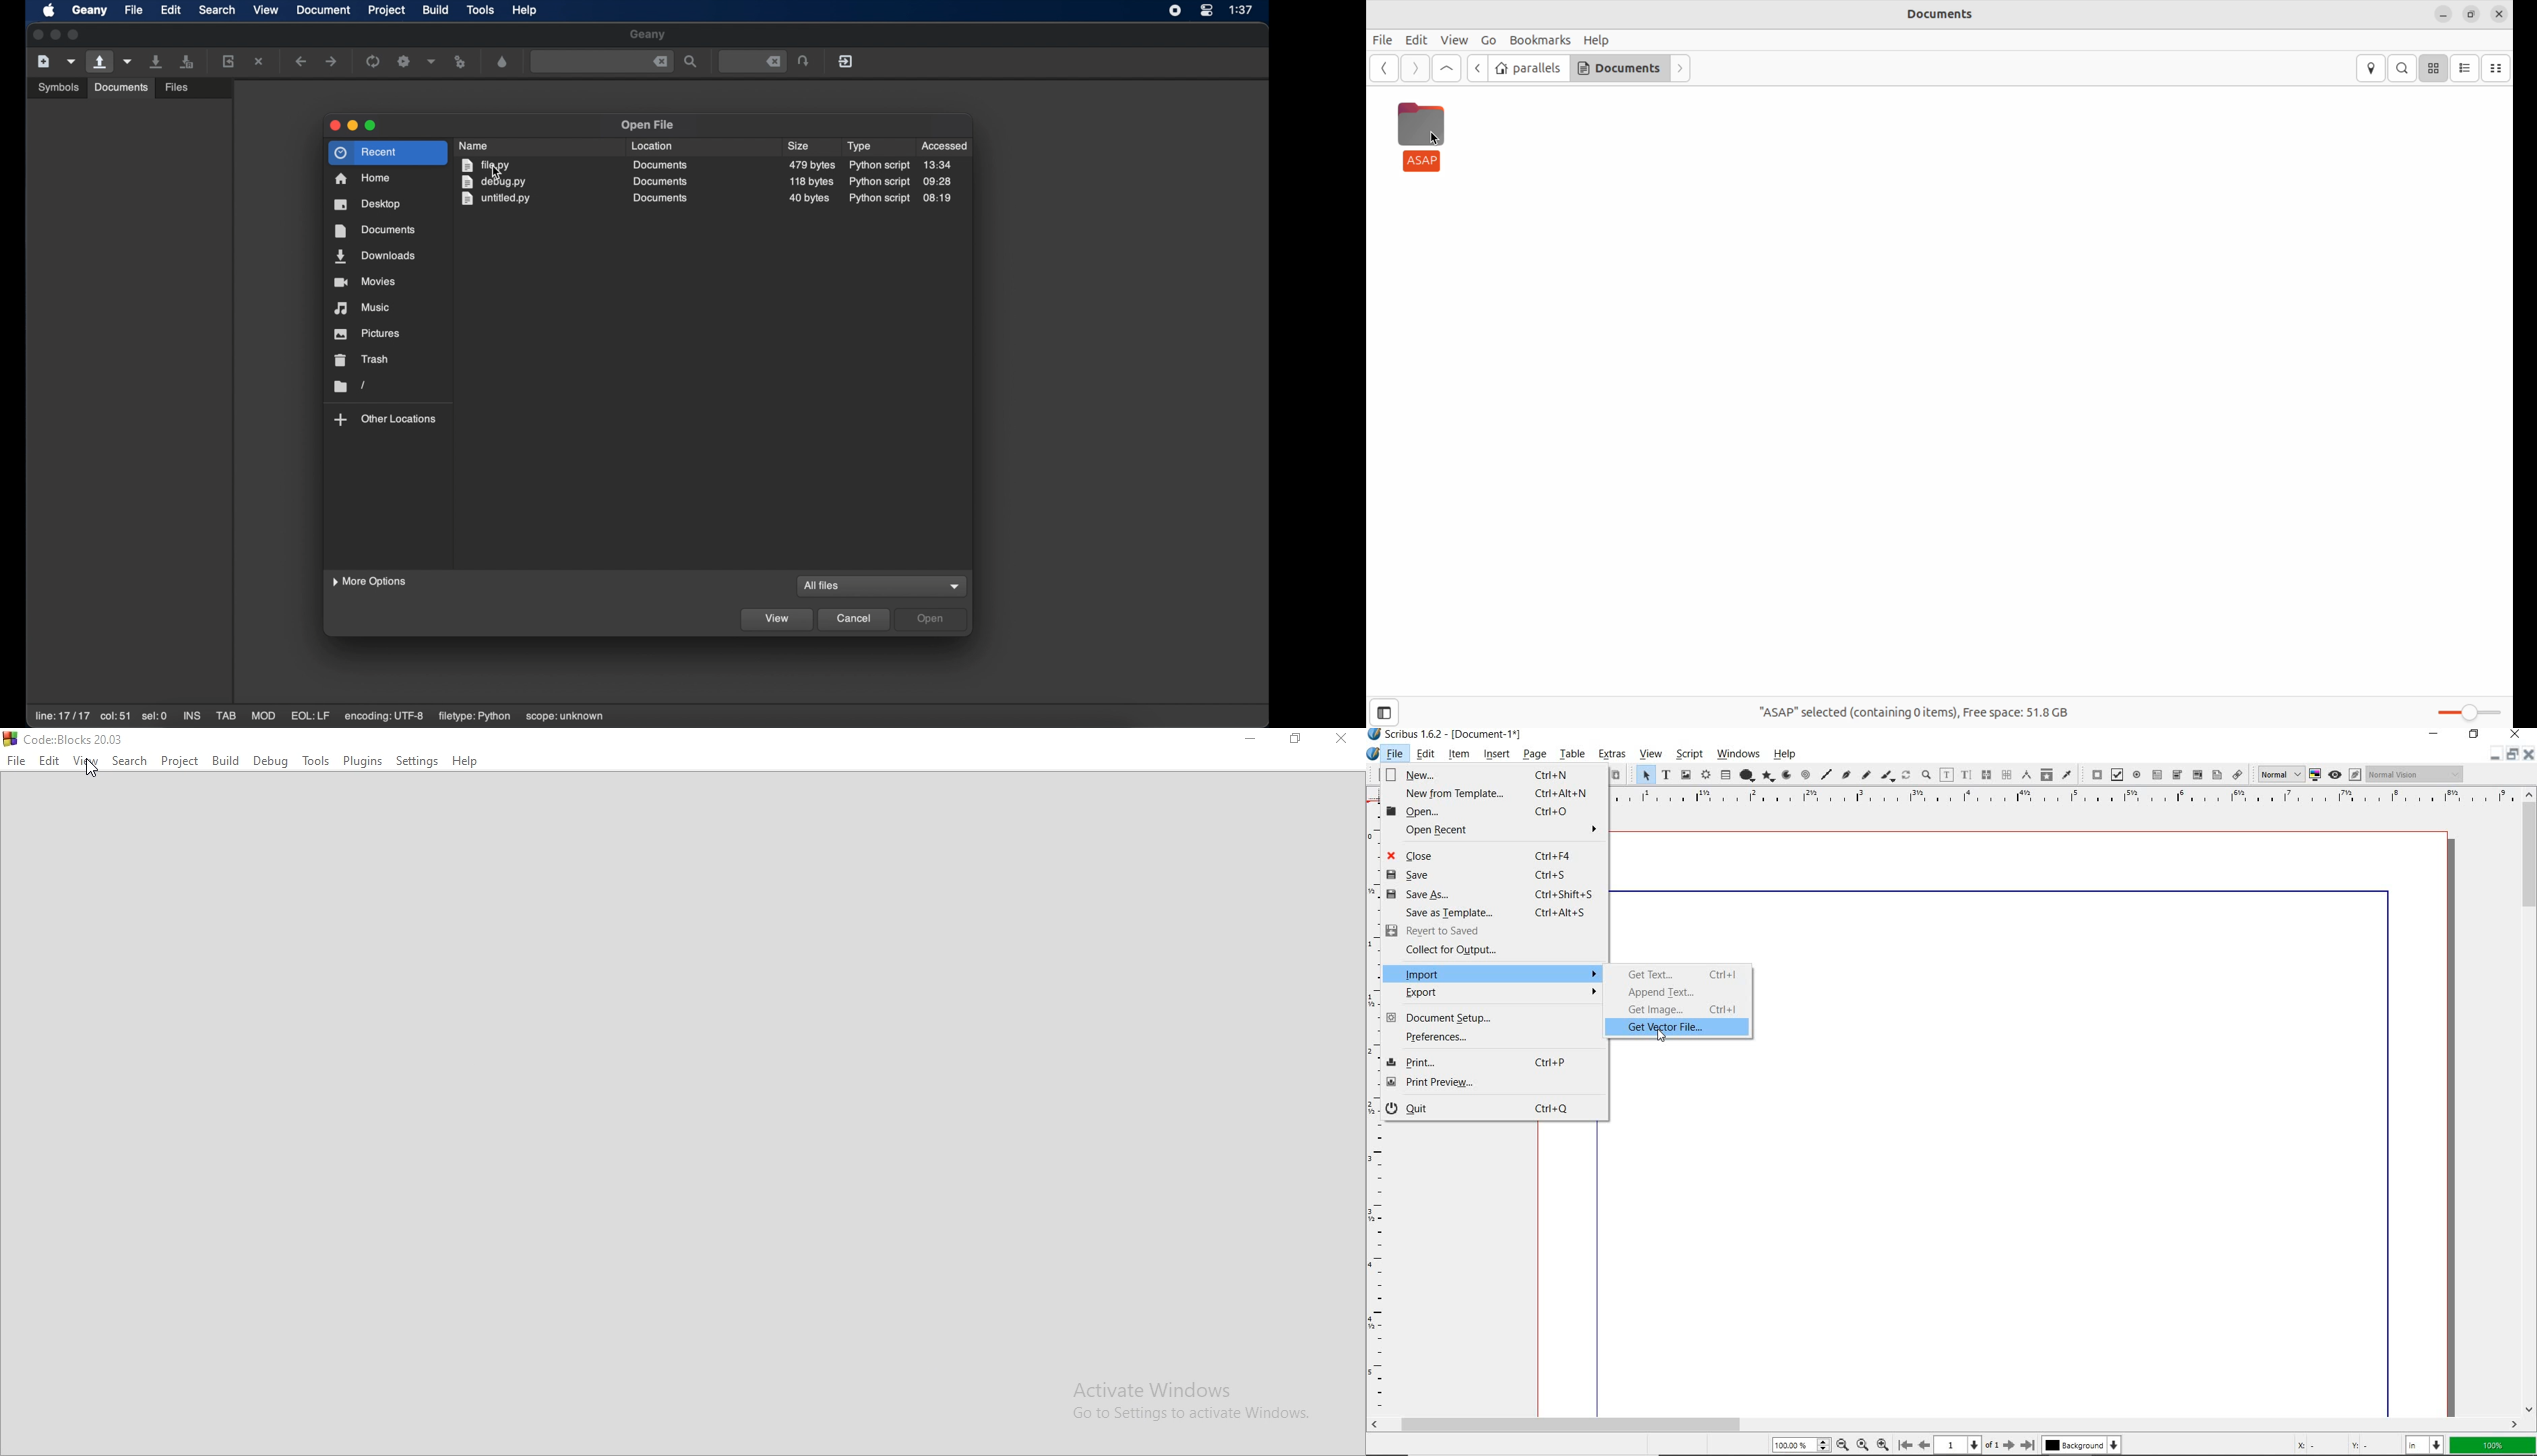  I want to click on unlink text frames, so click(2007, 774).